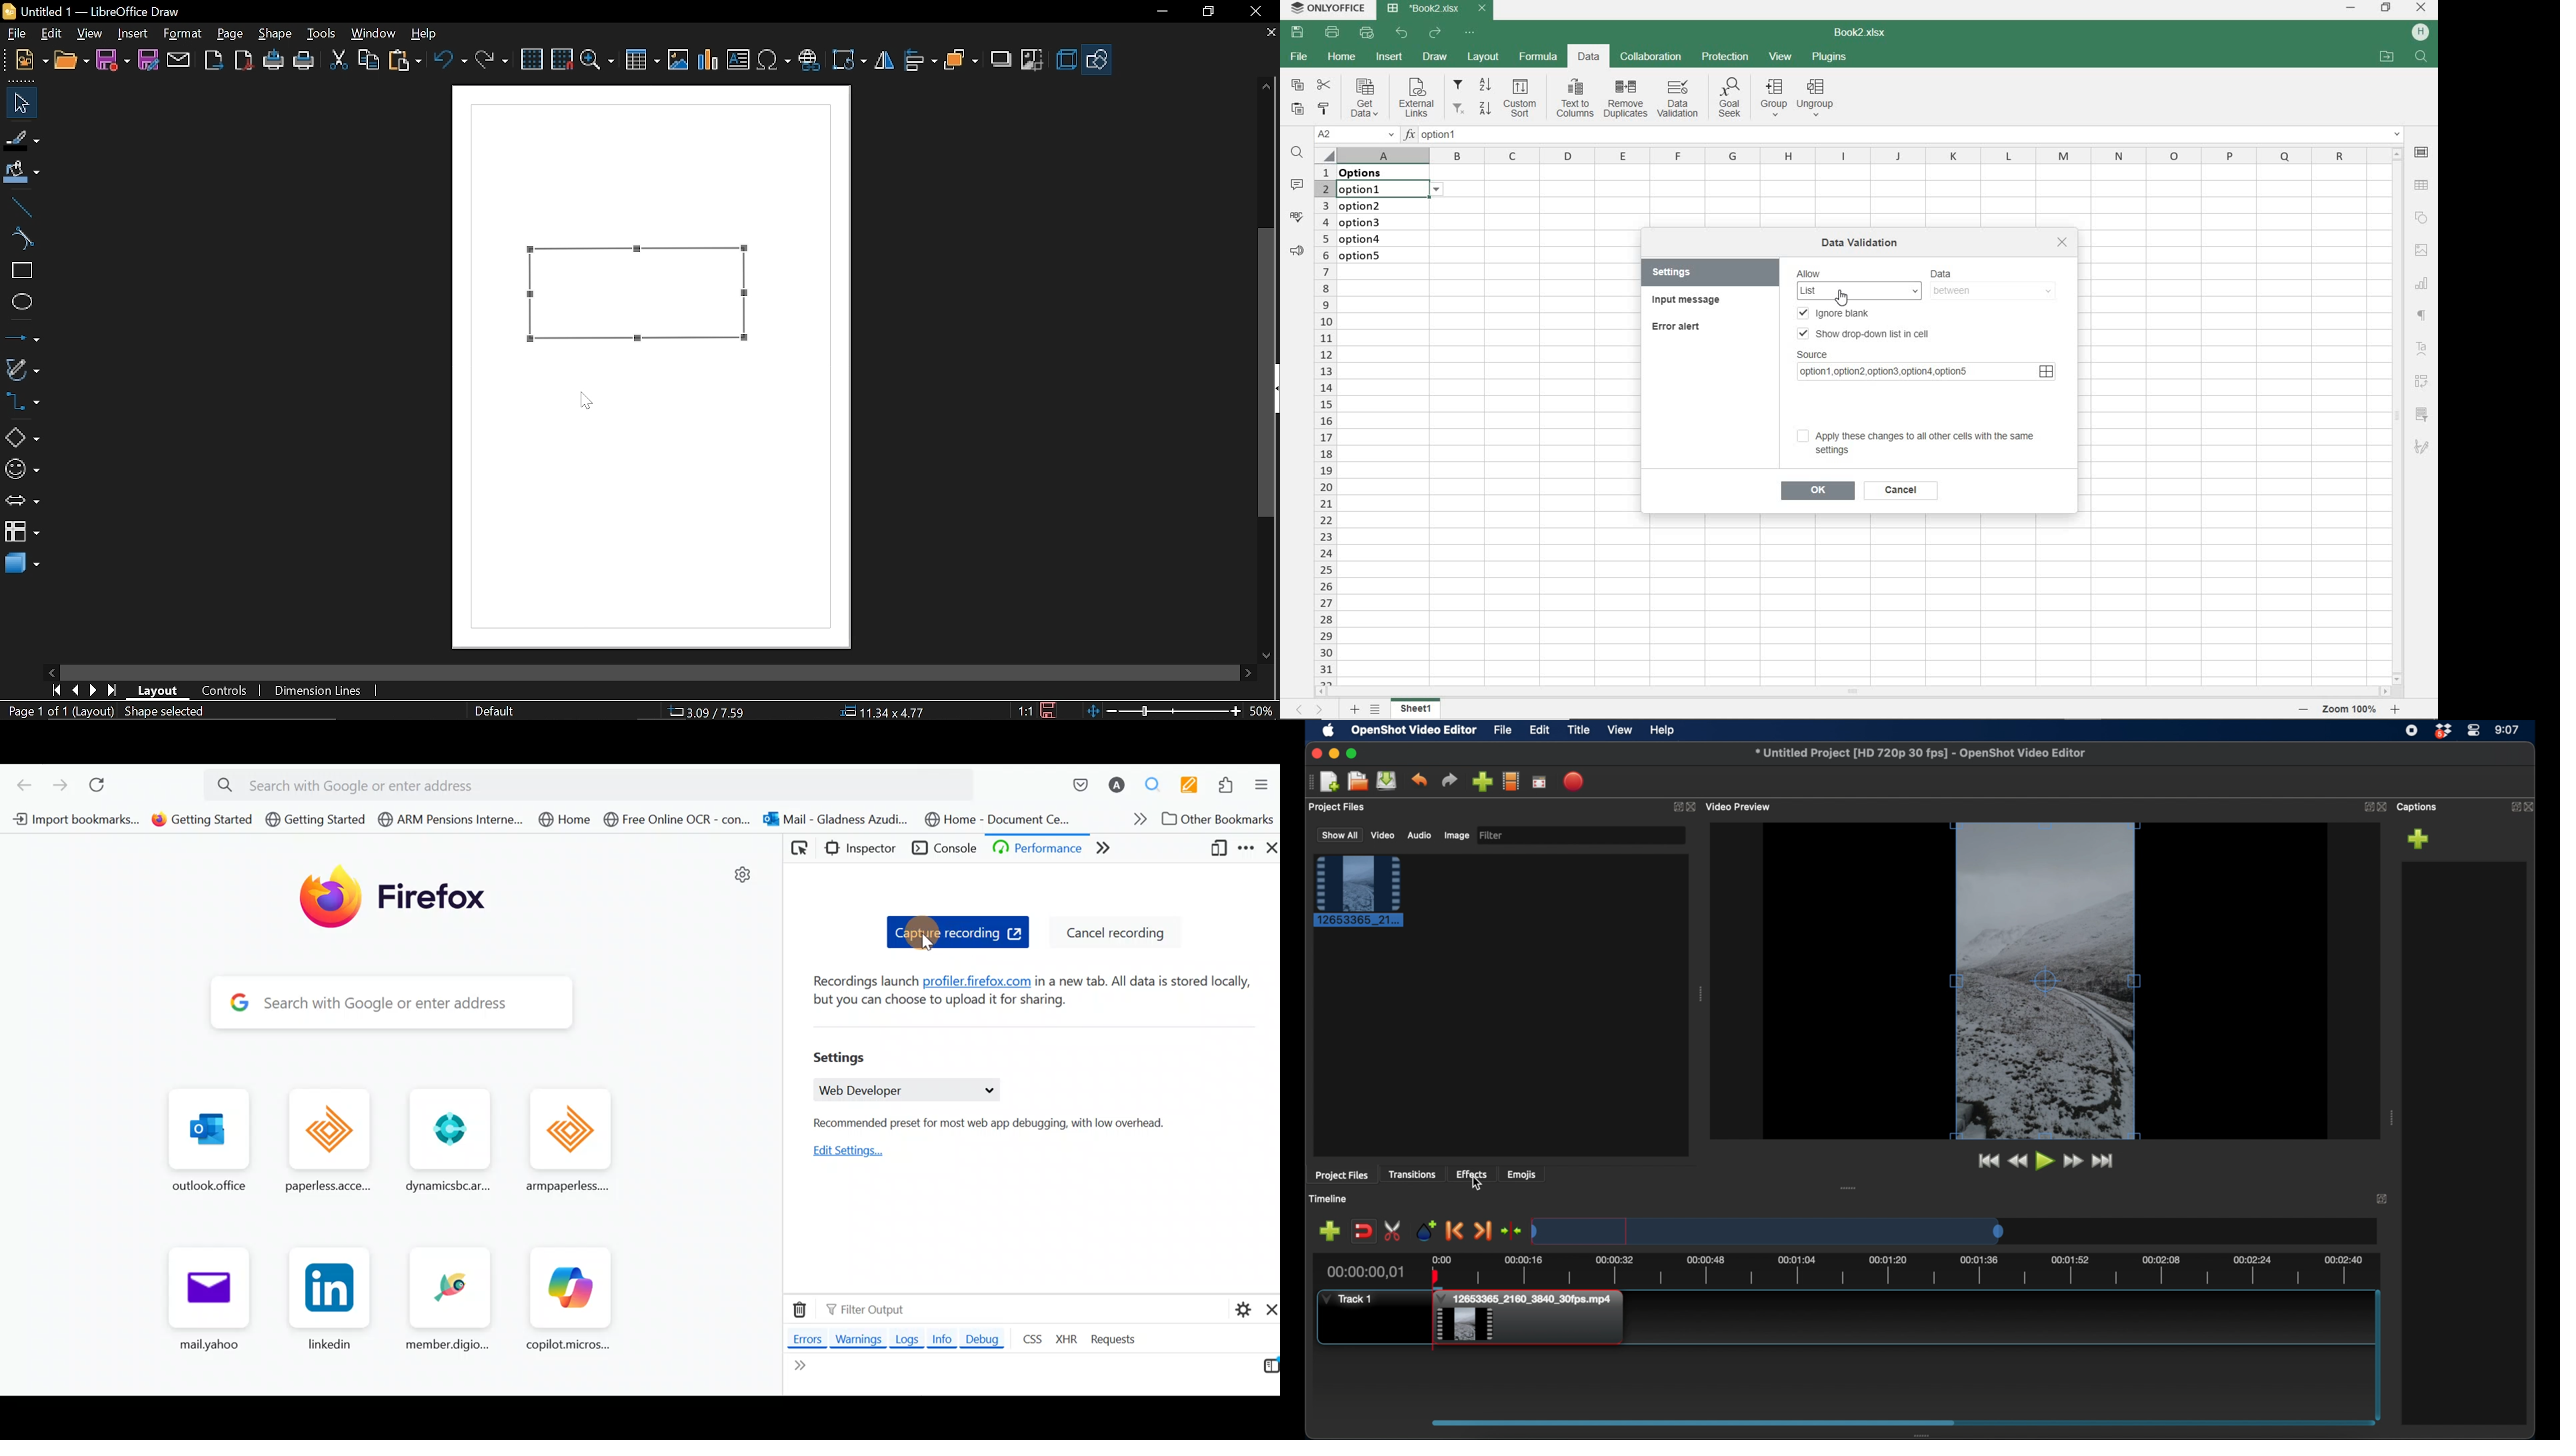 The width and height of the screenshot is (2576, 1456). I want to click on view, so click(91, 35).